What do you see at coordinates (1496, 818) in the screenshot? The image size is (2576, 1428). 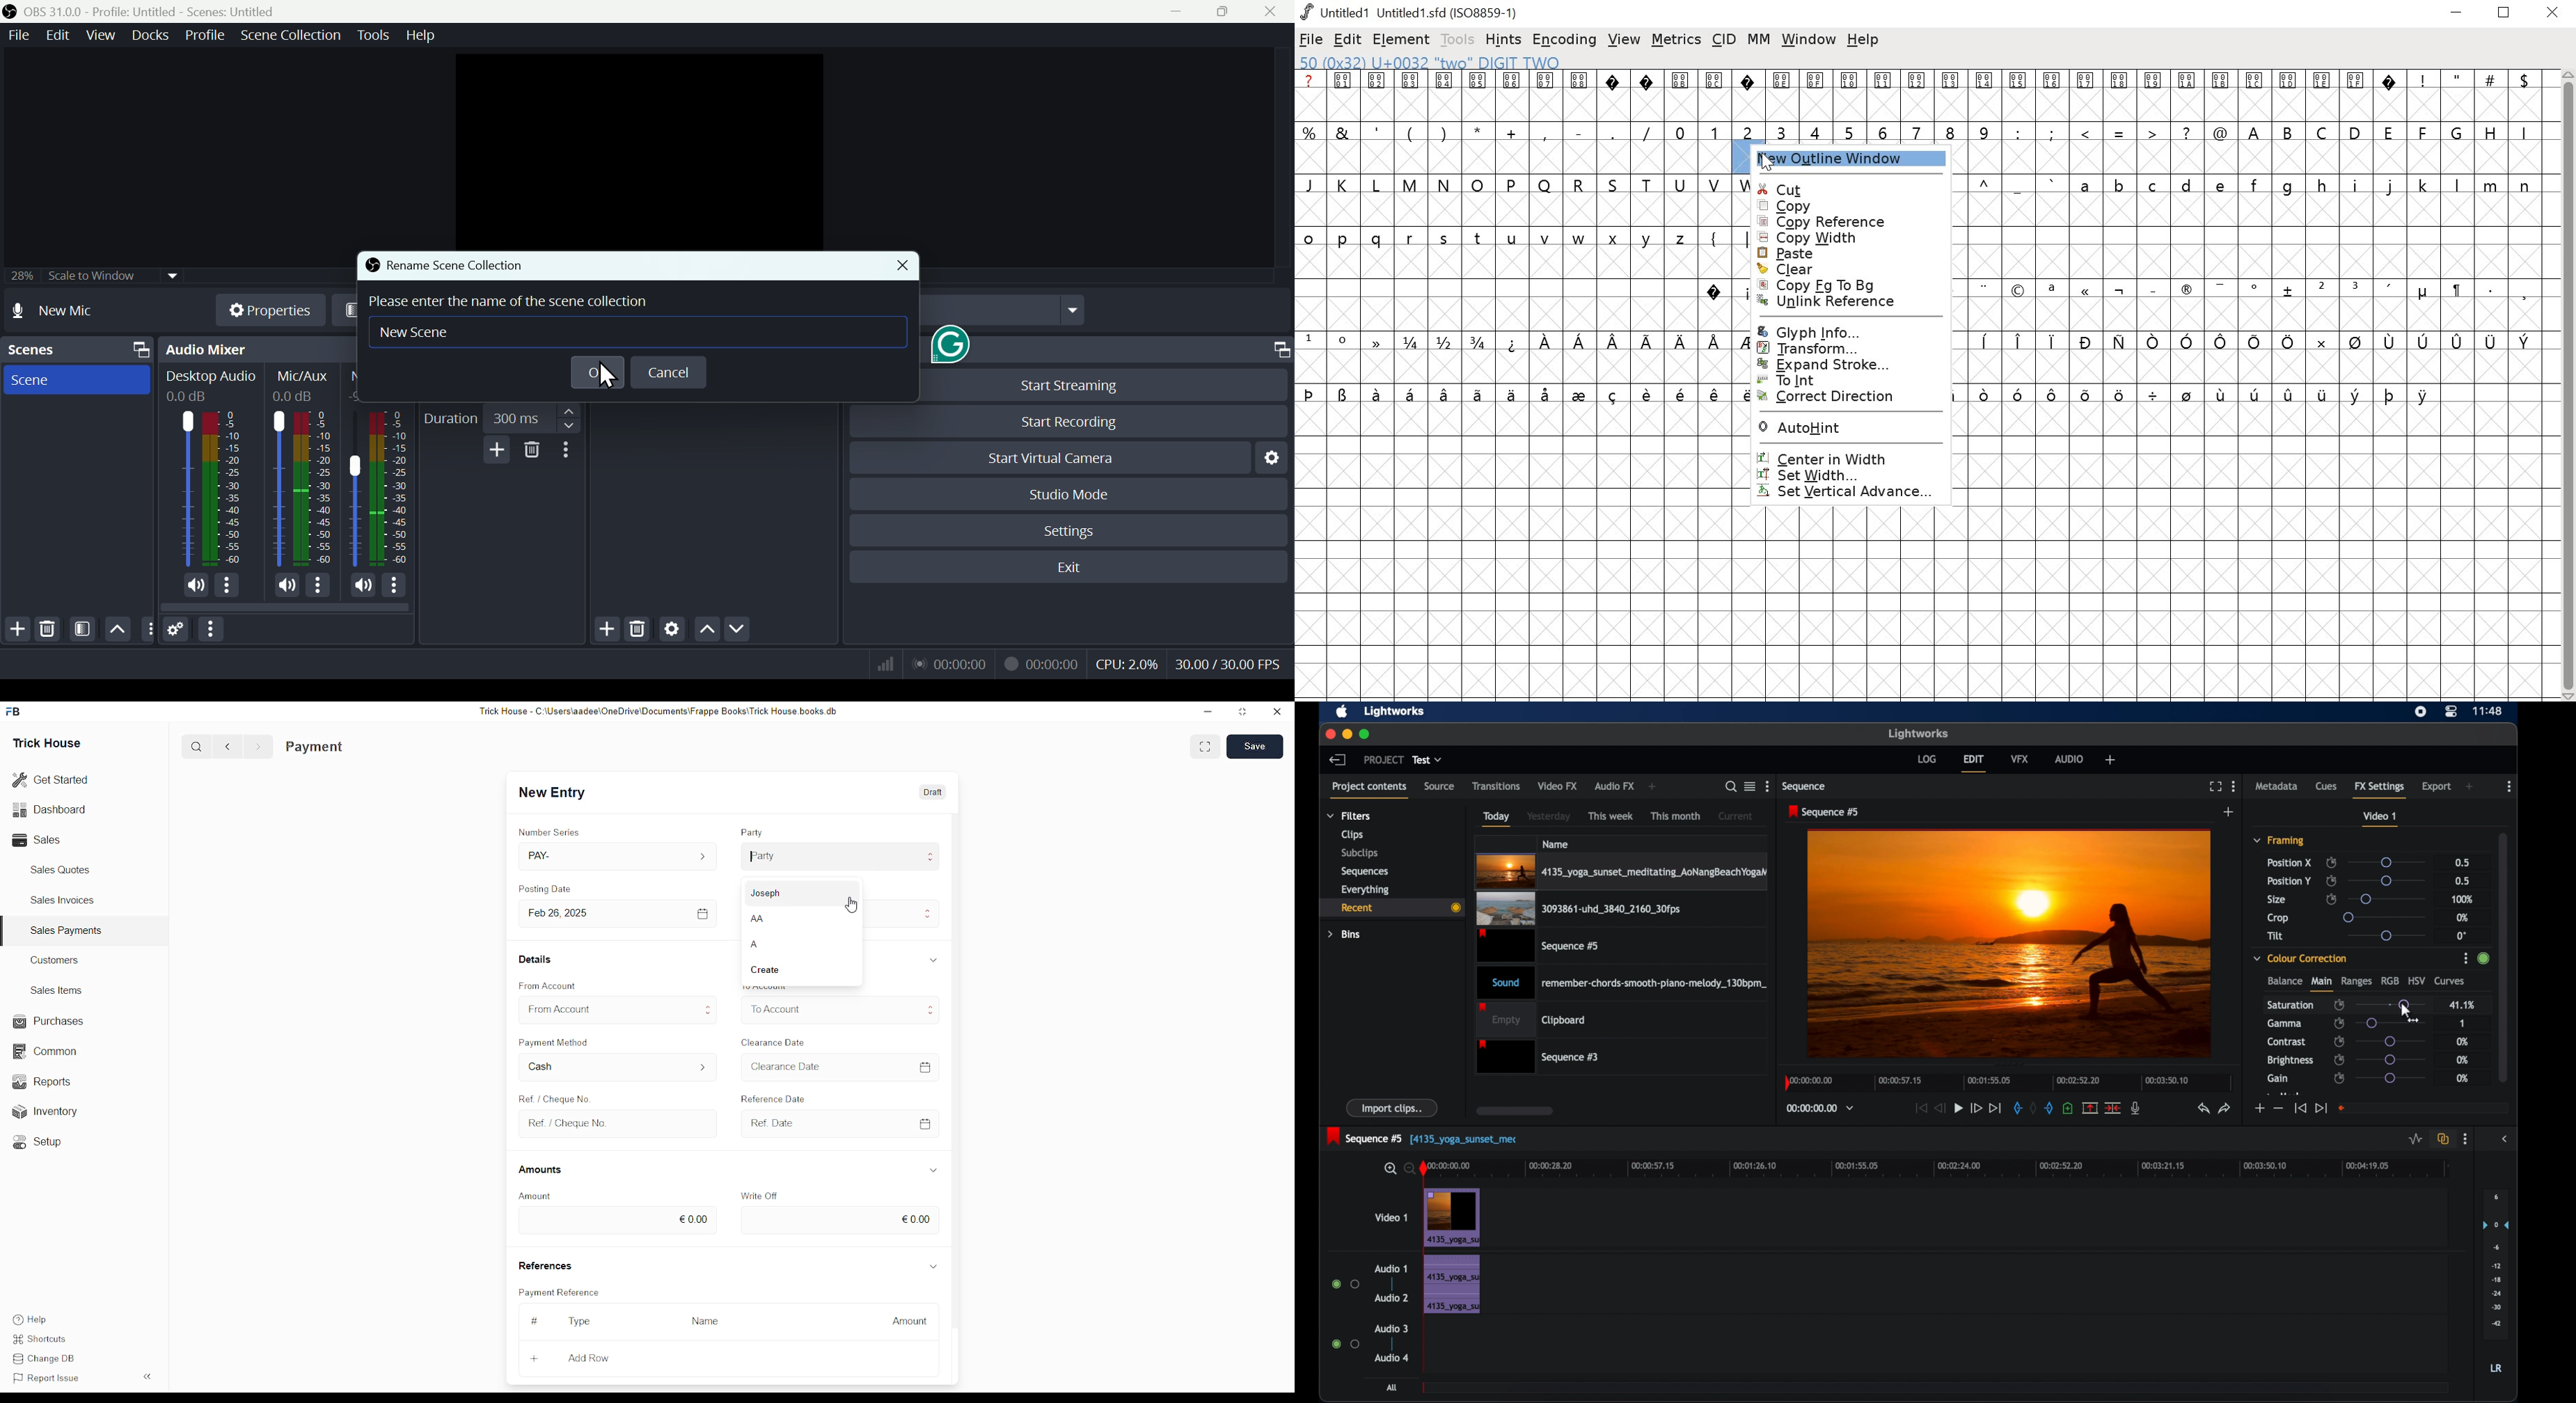 I see `today` at bounding box center [1496, 818].